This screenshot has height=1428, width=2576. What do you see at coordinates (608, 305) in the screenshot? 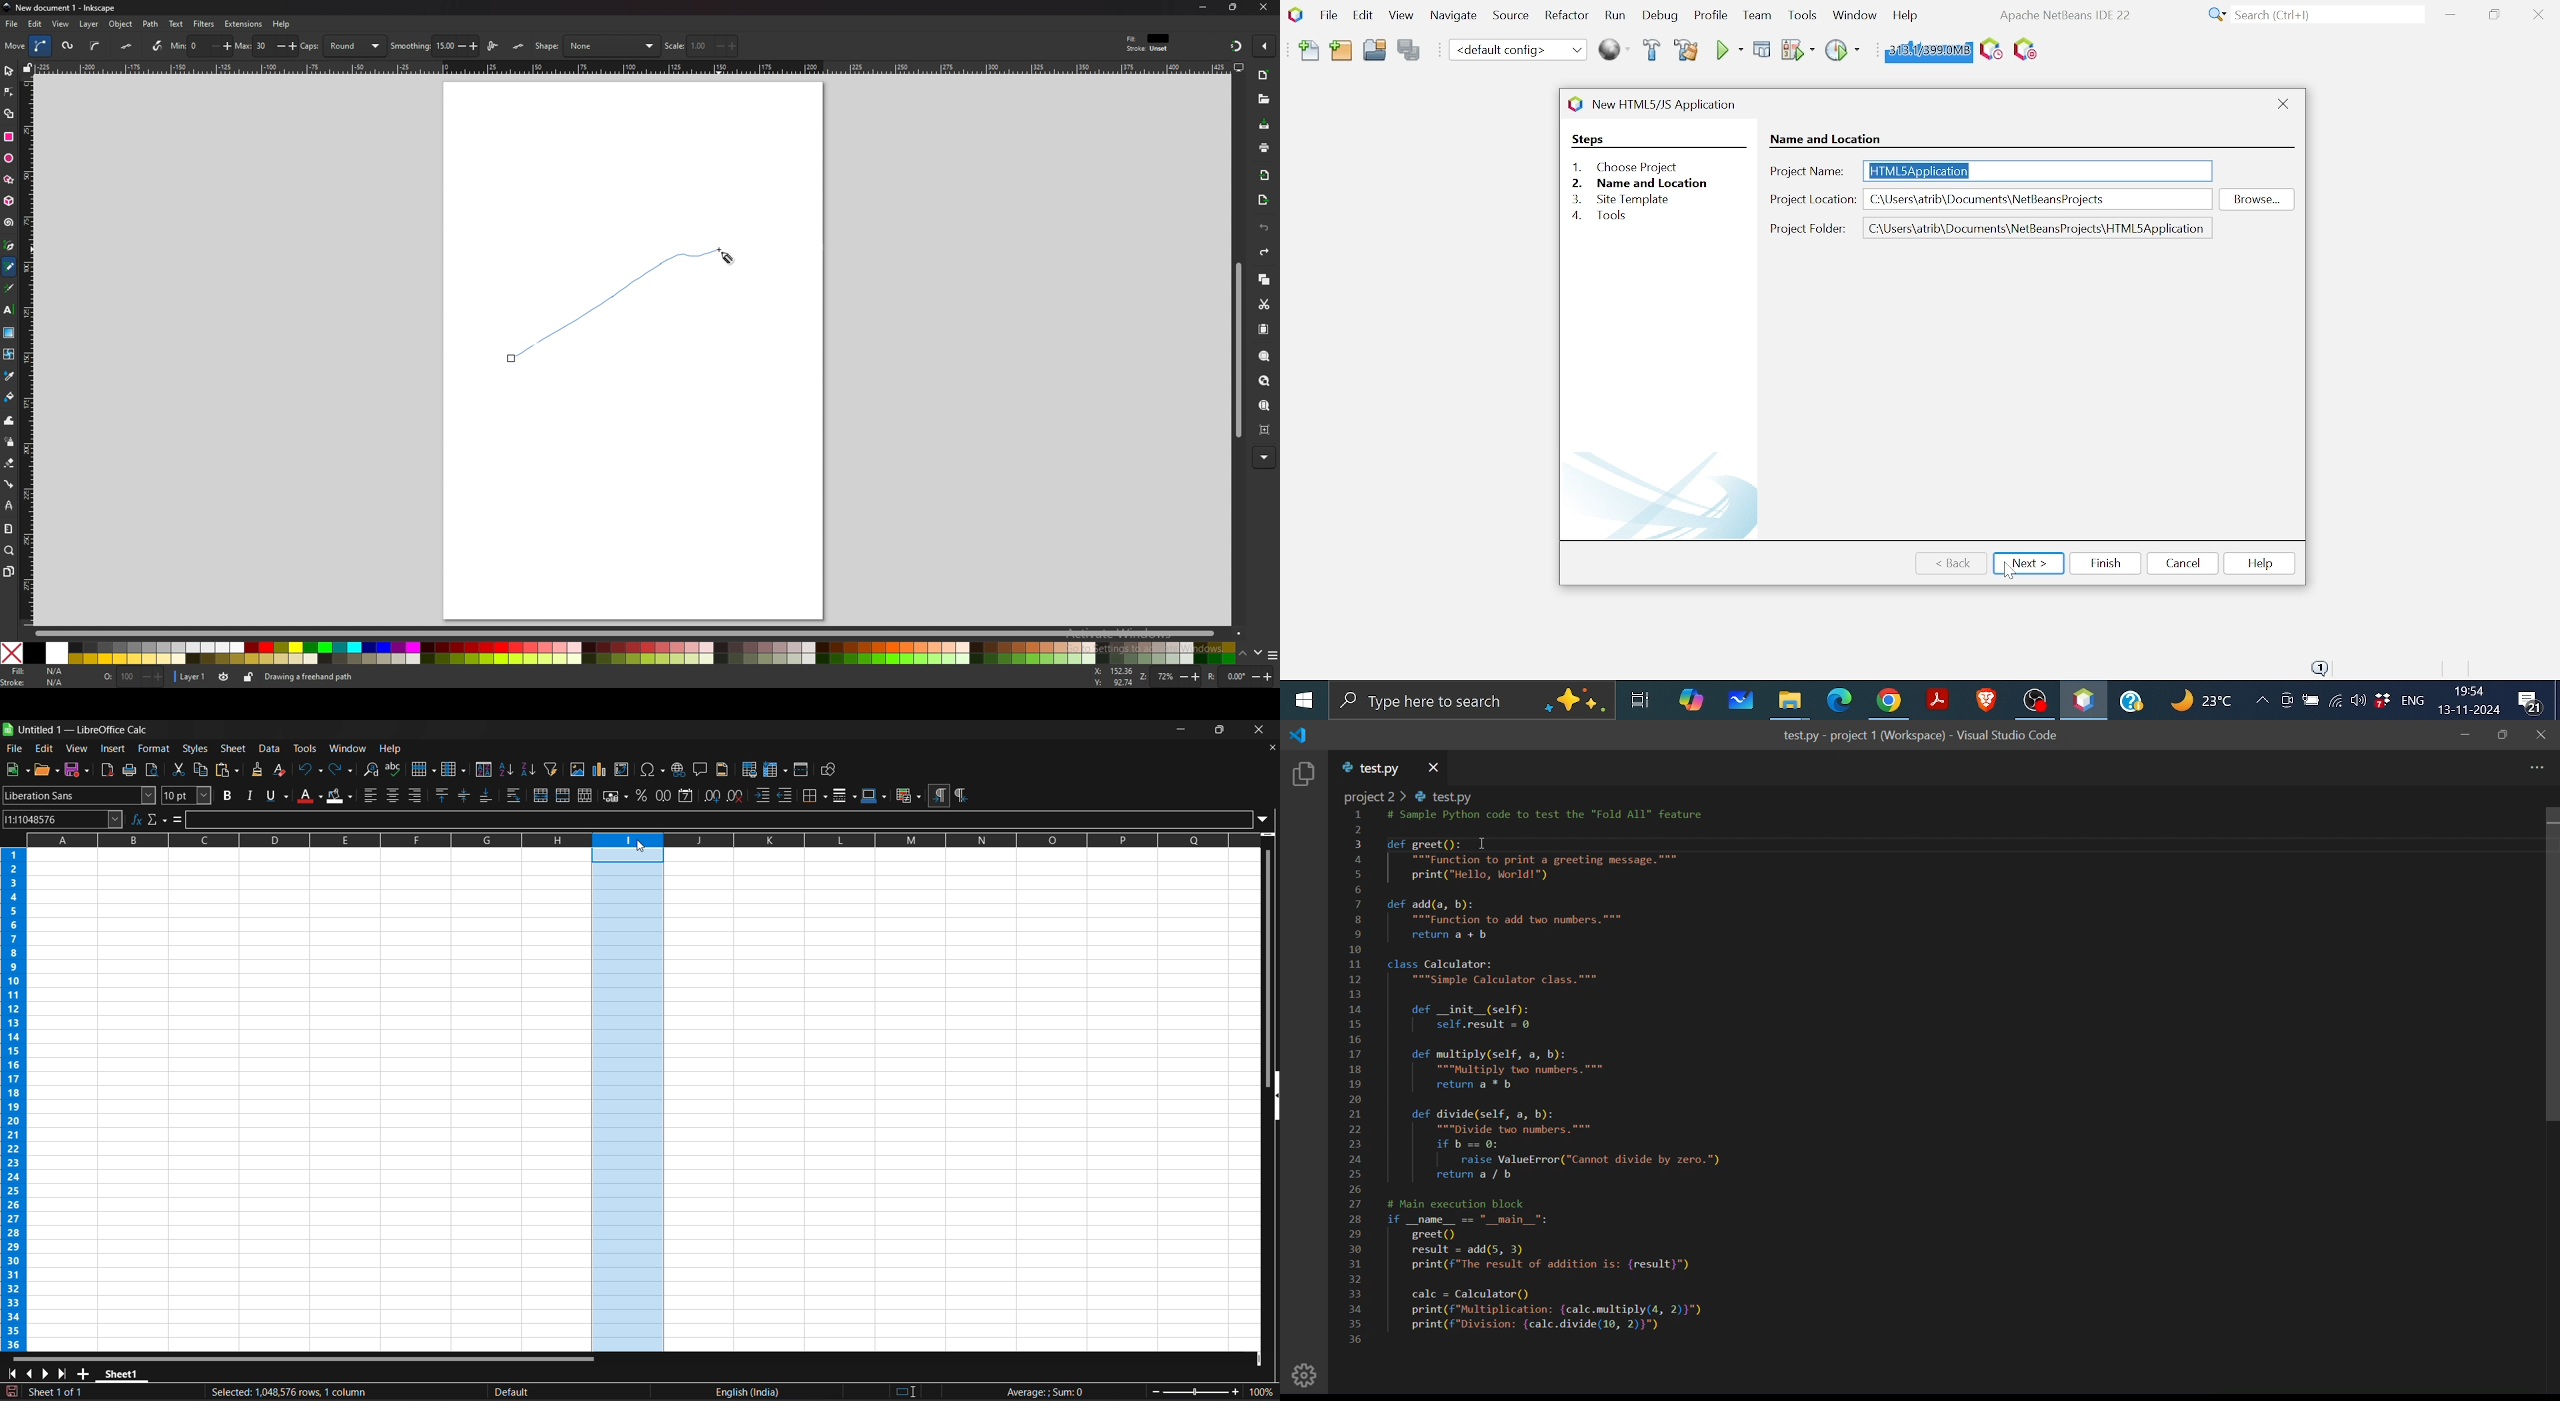
I see `Freehand Pencil Line` at bounding box center [608, 305].